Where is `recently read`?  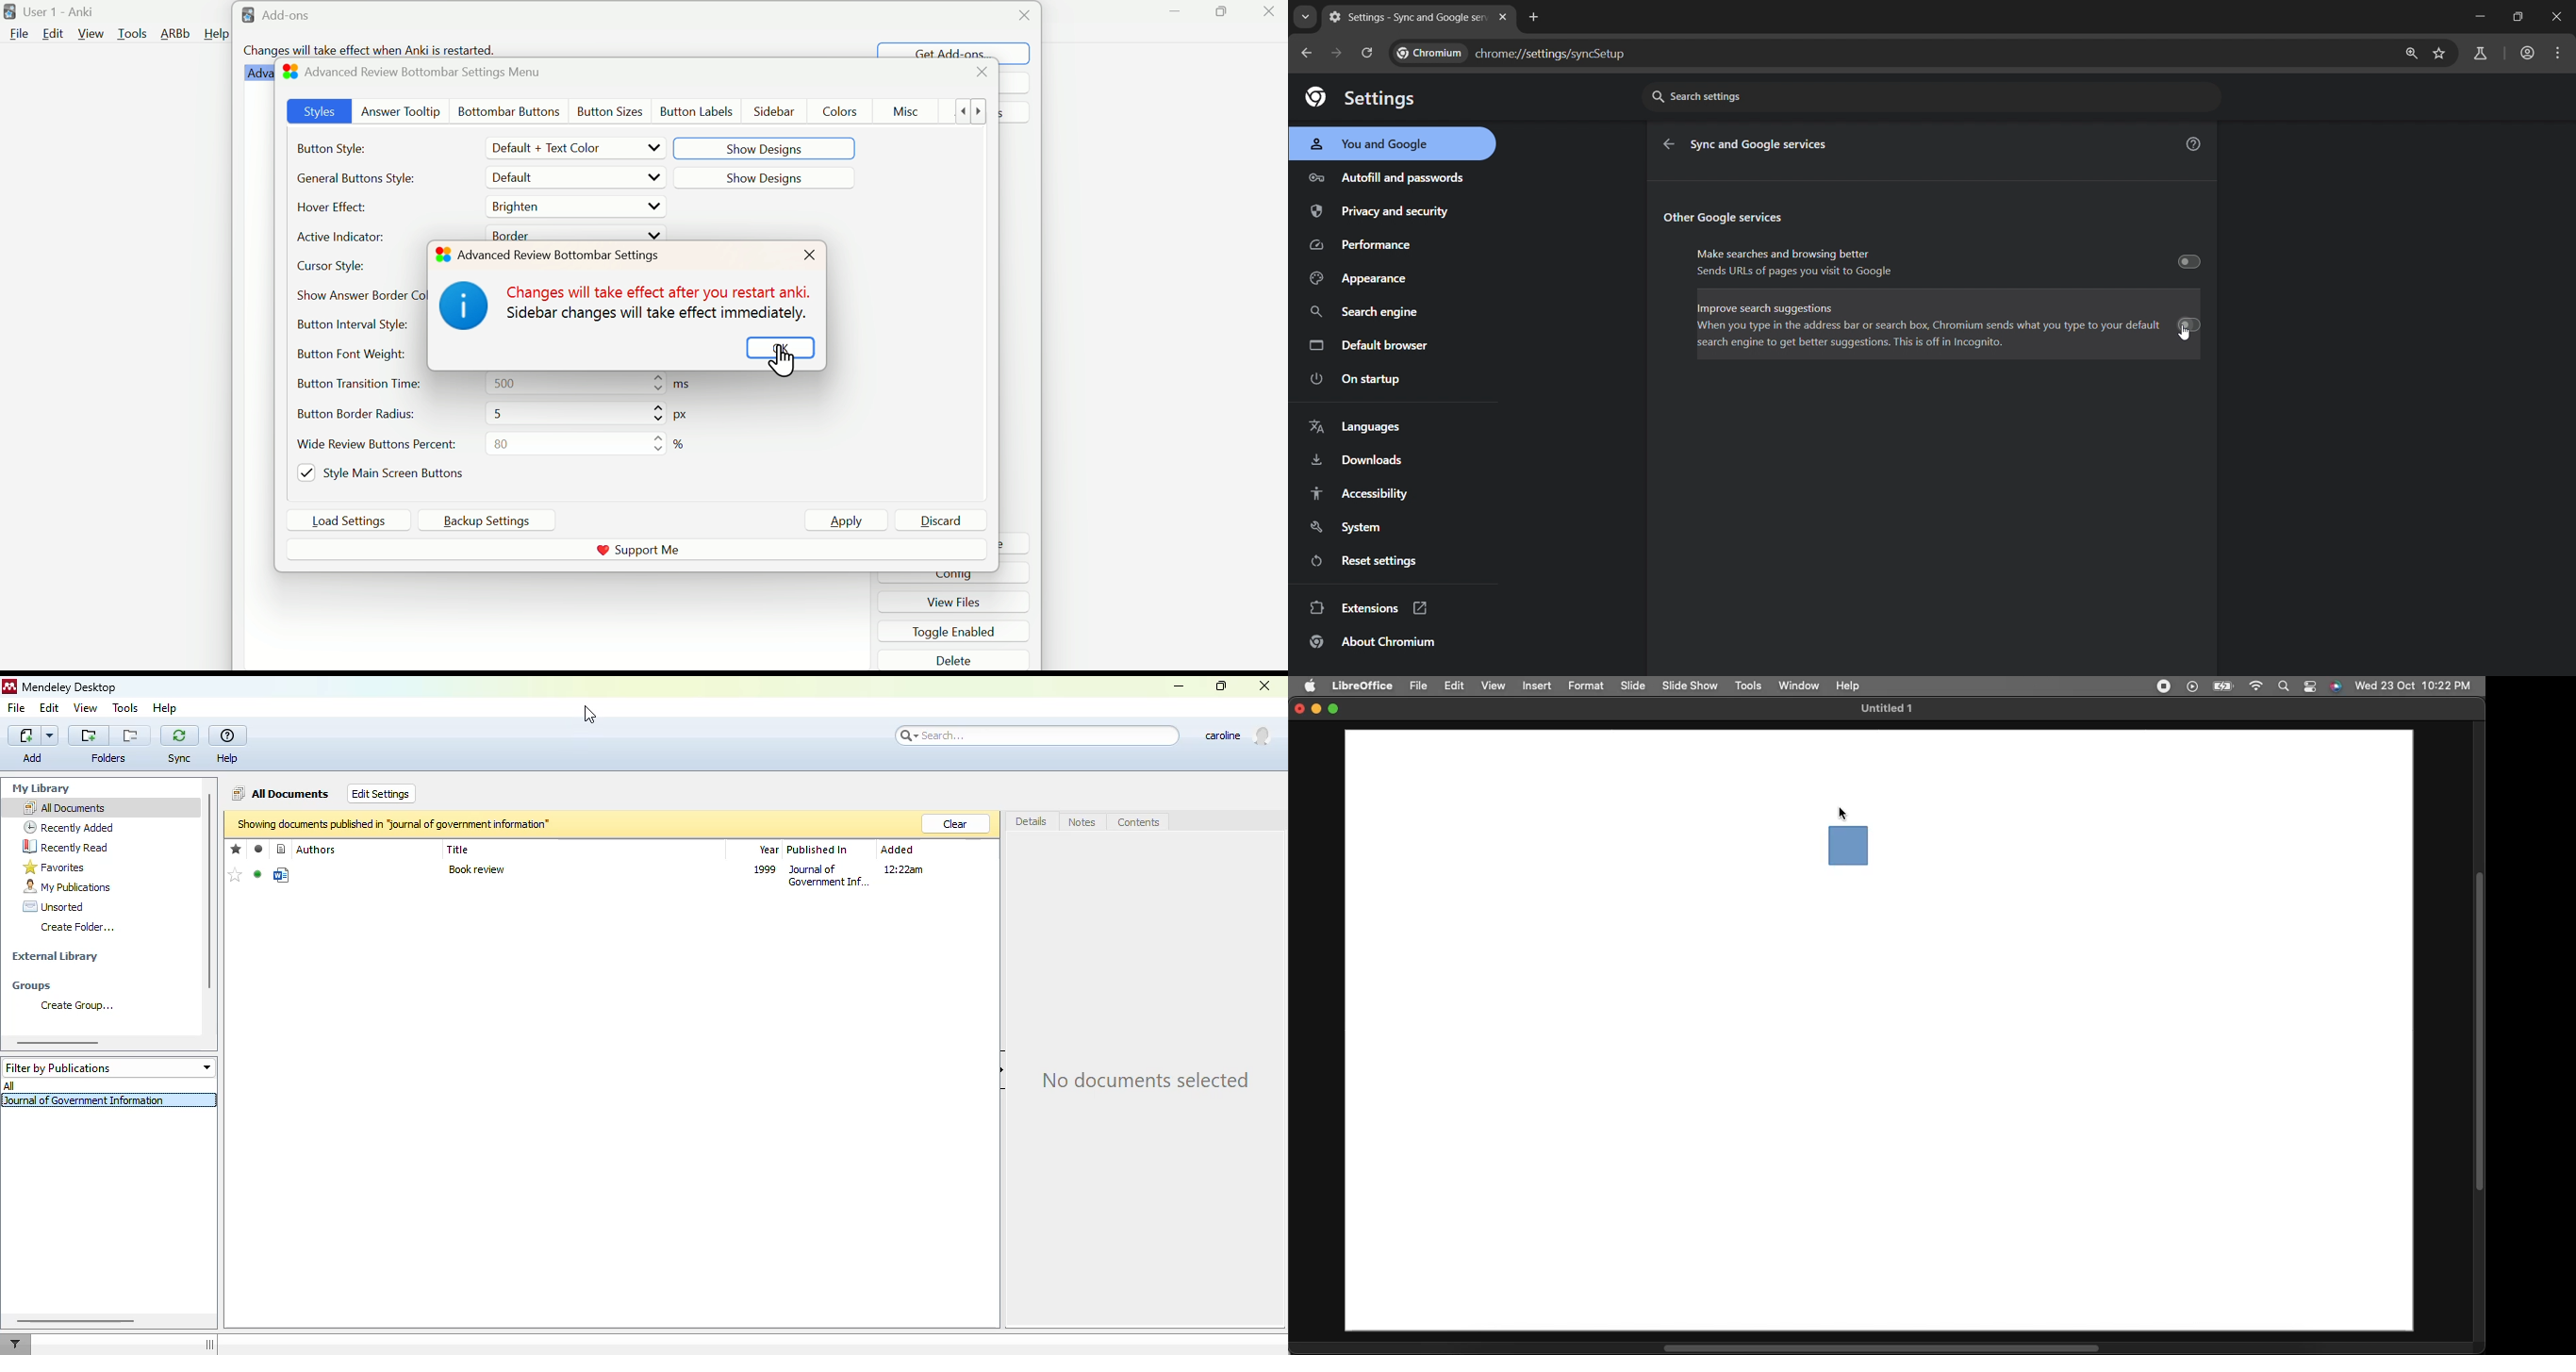
recently read is located at coordinates (68, 847).